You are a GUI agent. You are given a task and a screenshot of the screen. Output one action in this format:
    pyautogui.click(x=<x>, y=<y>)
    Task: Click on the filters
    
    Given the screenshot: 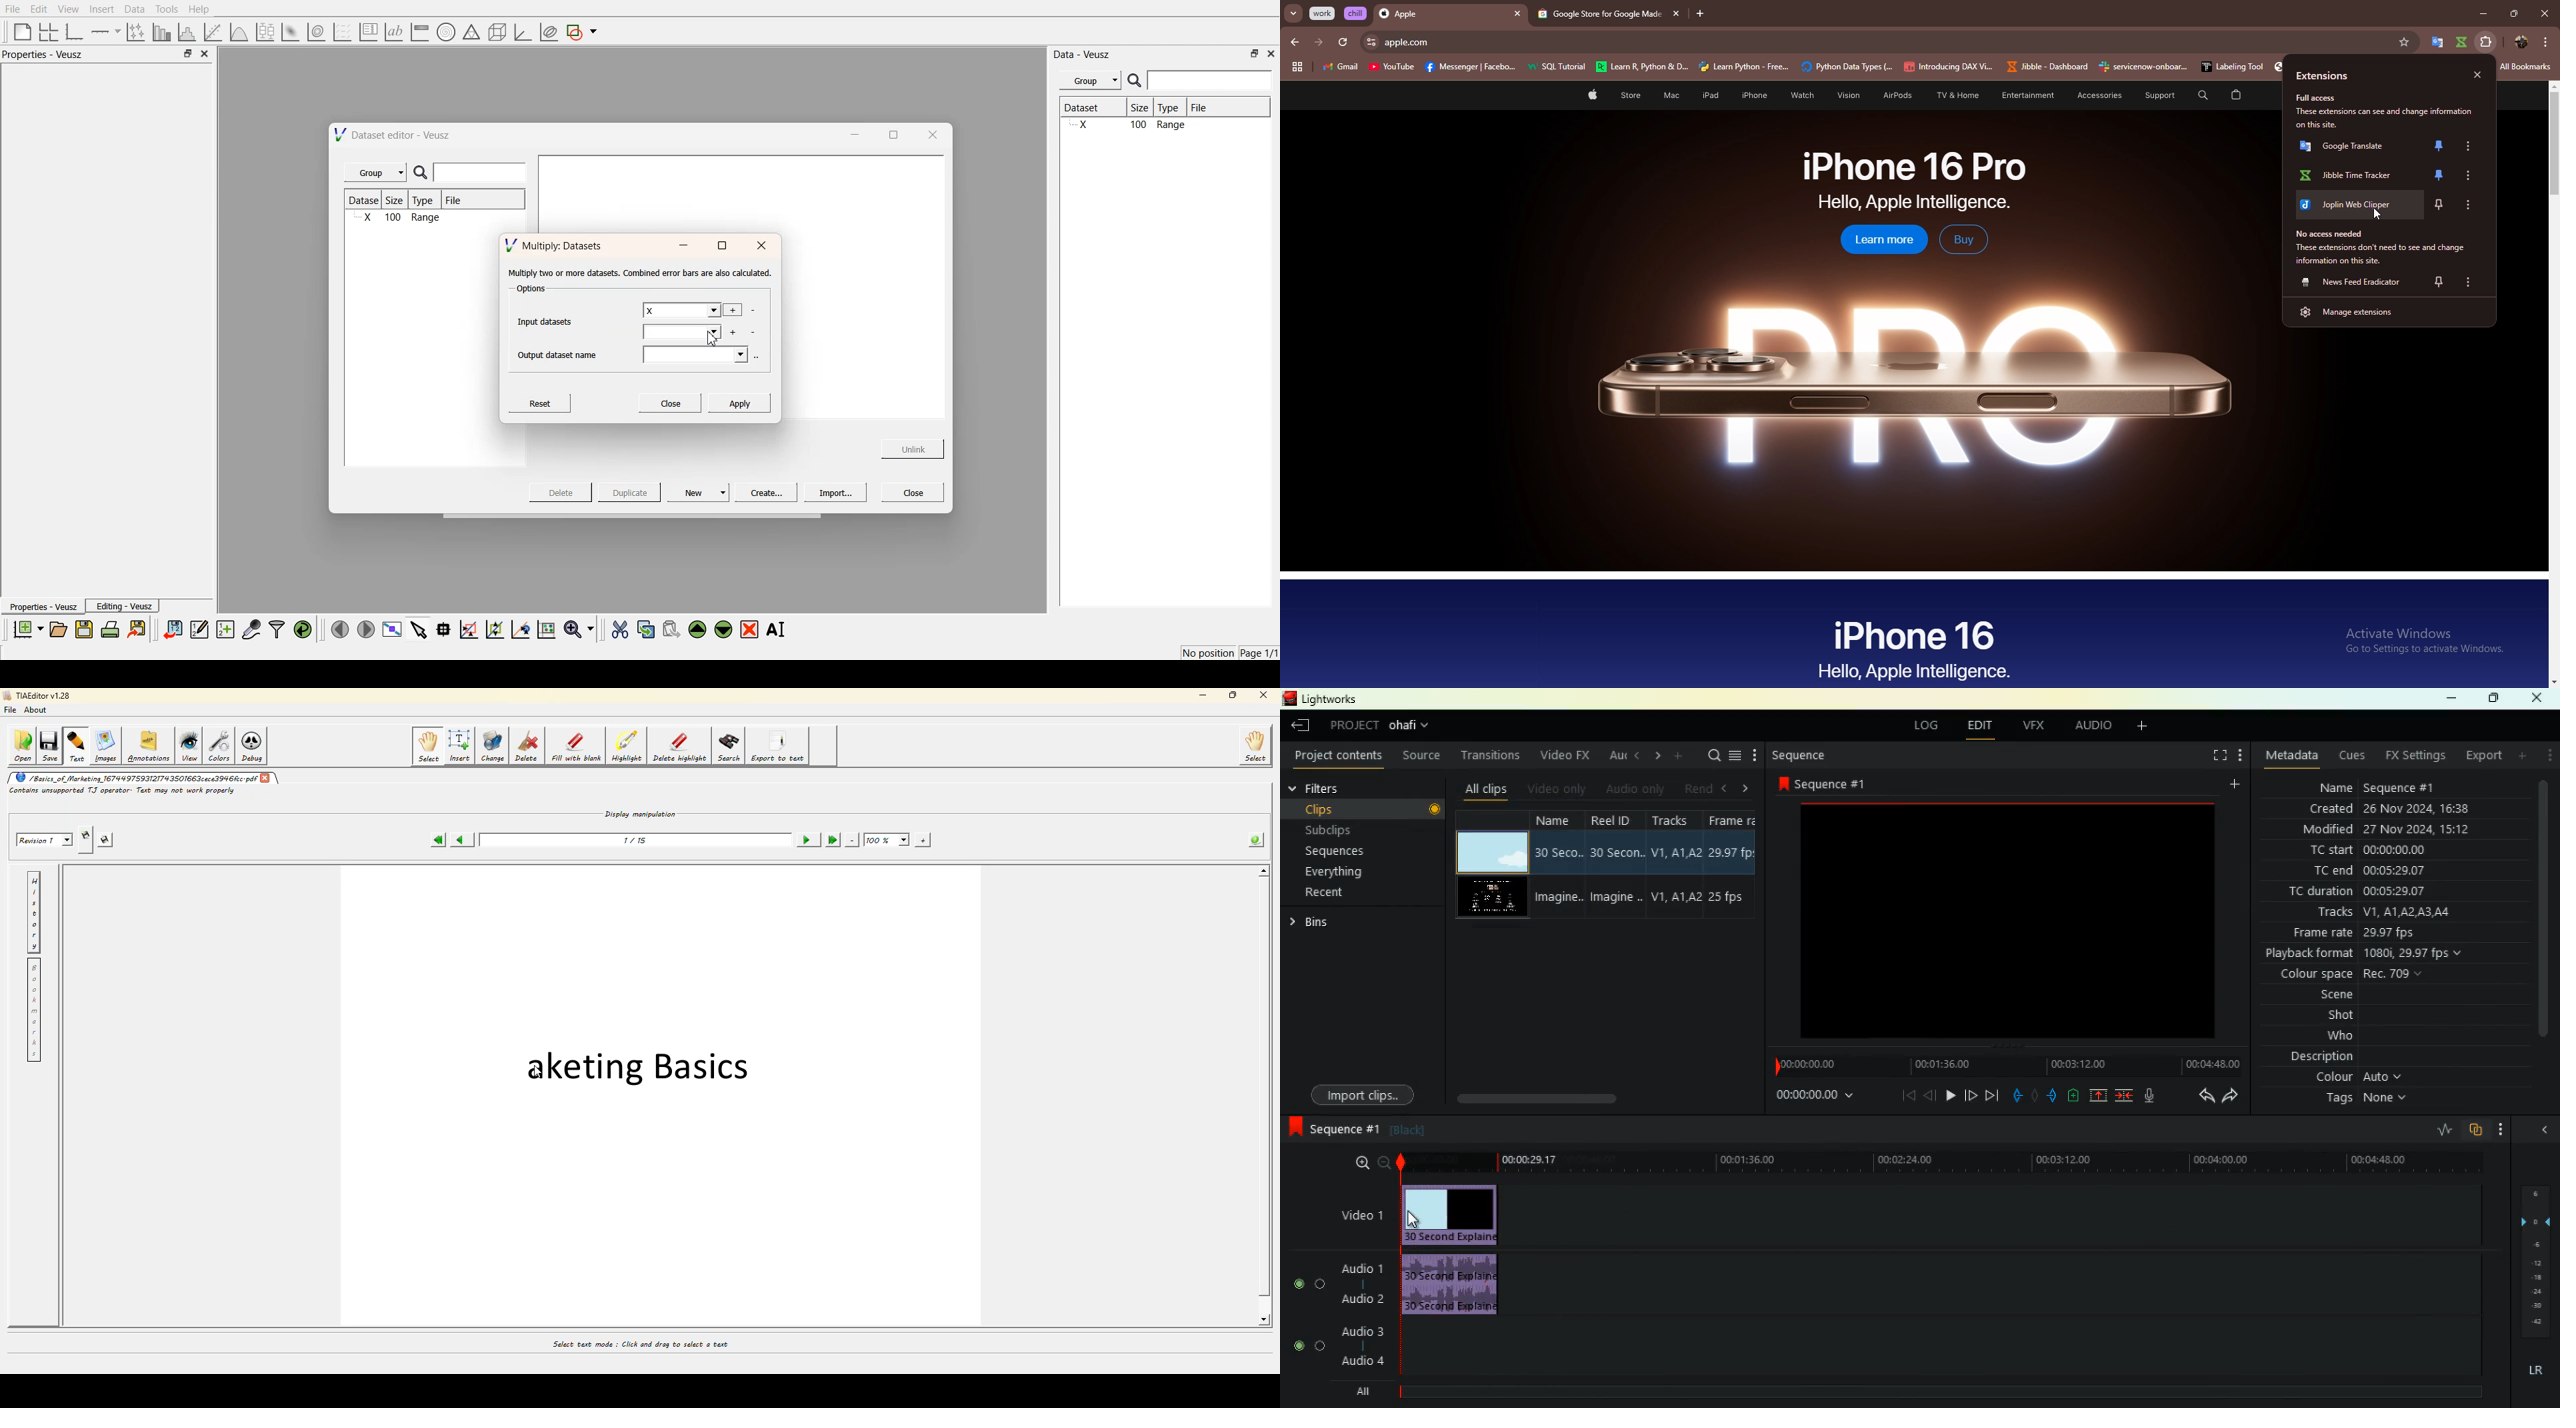 What is the action you would take?
    pyautogui.click(x=275, y=629)
    